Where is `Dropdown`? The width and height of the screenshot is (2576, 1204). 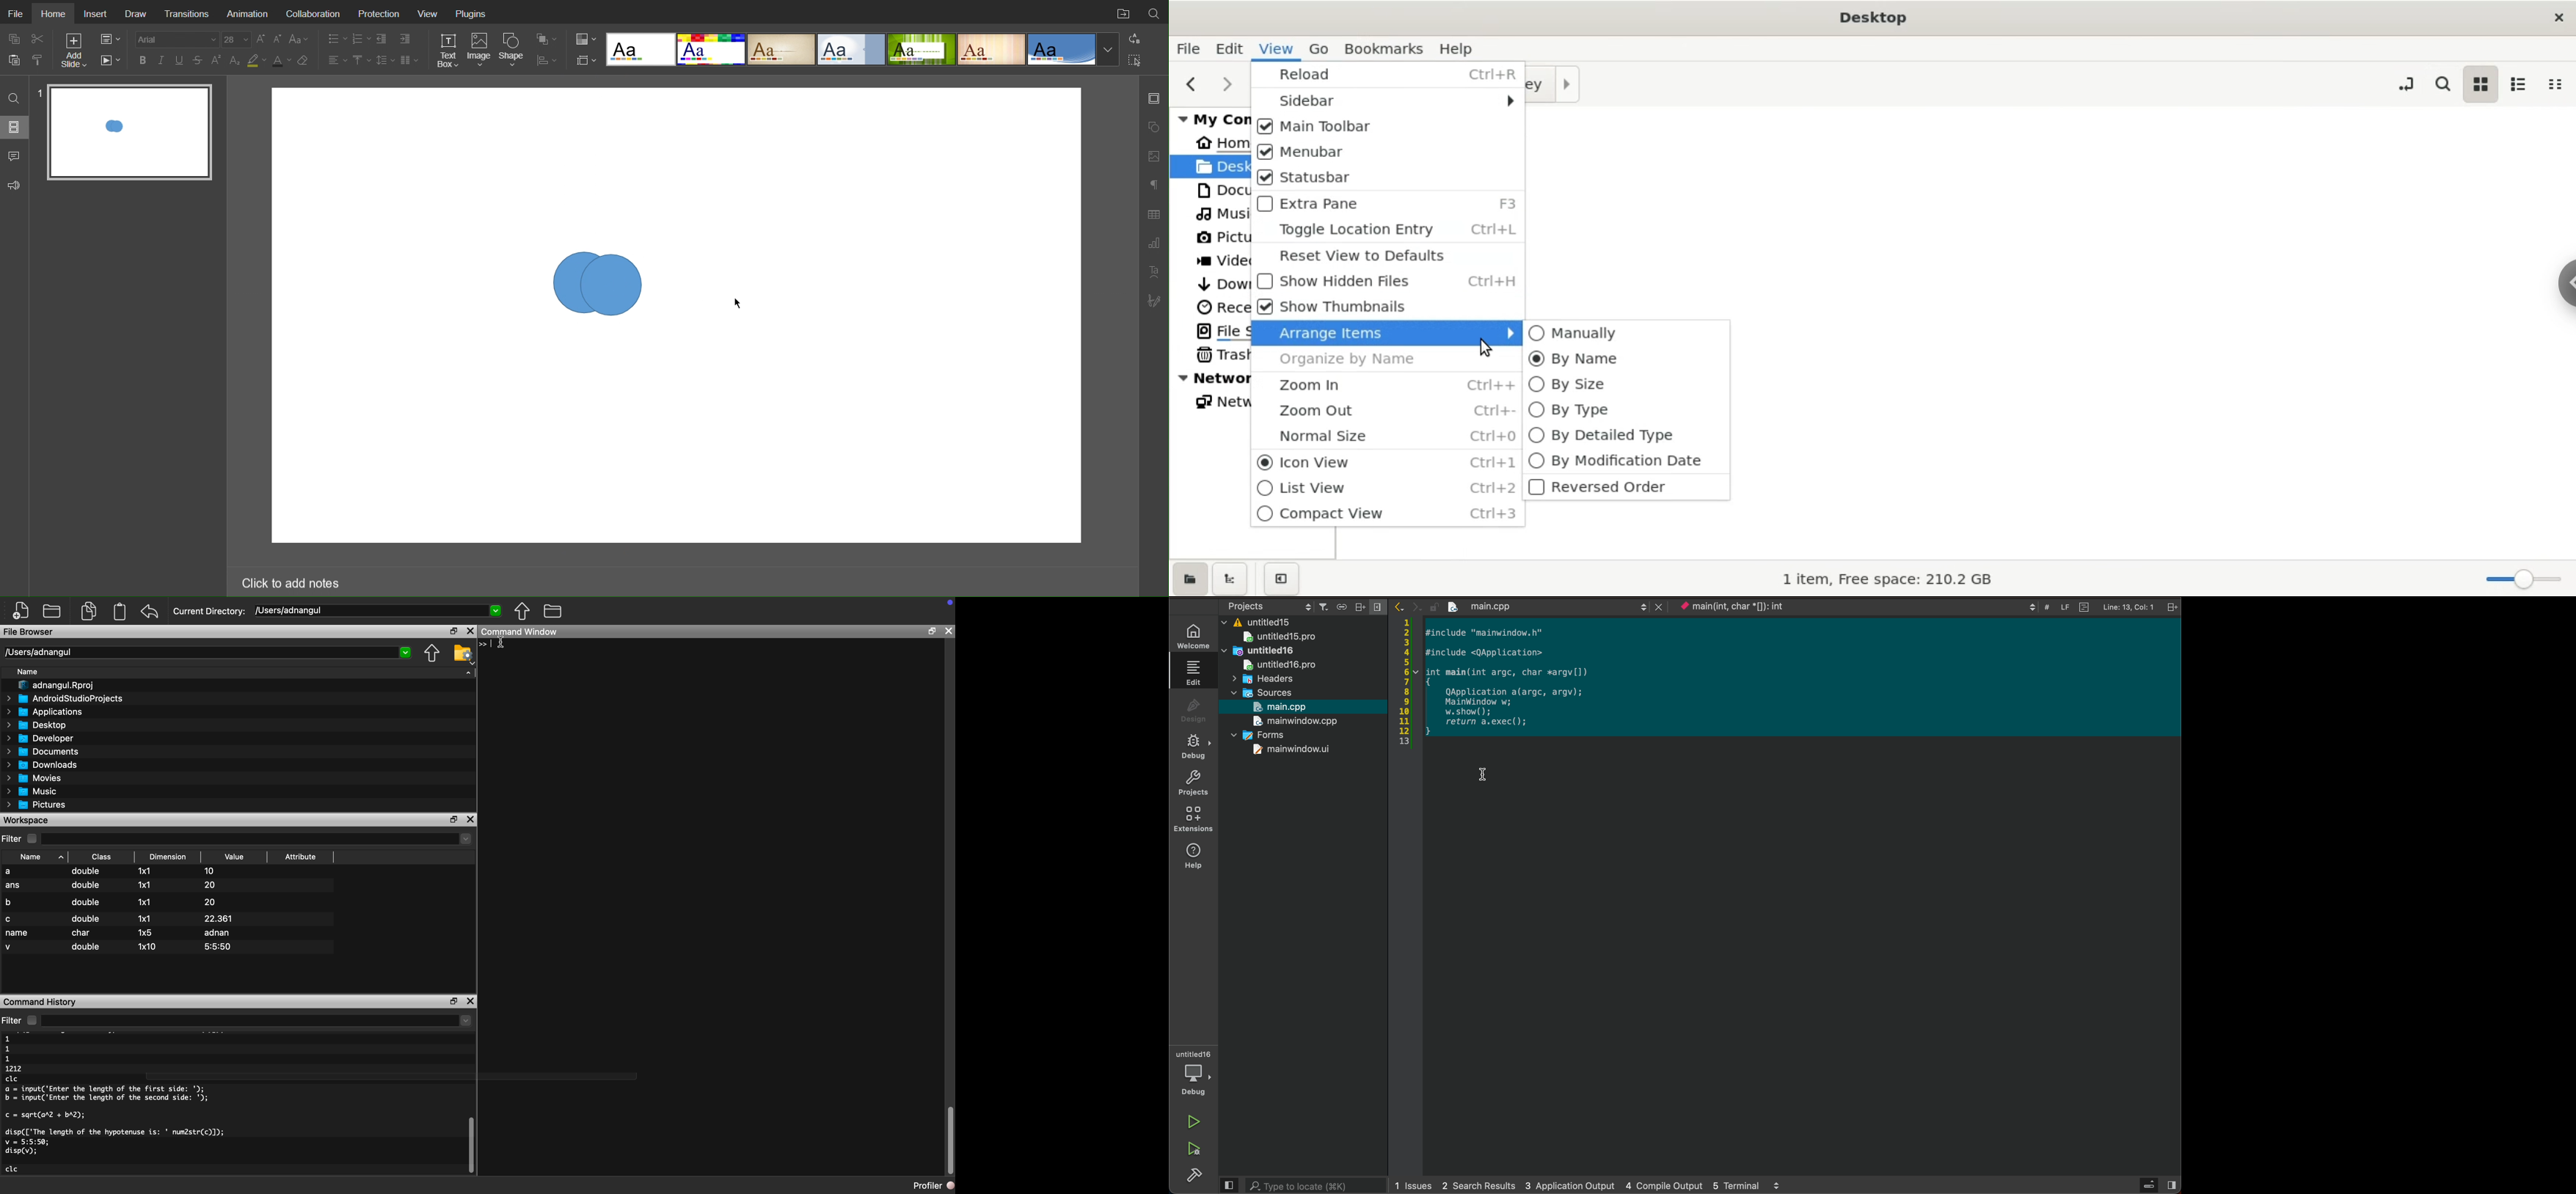
Dropdown is located at coordinates (495, 611).